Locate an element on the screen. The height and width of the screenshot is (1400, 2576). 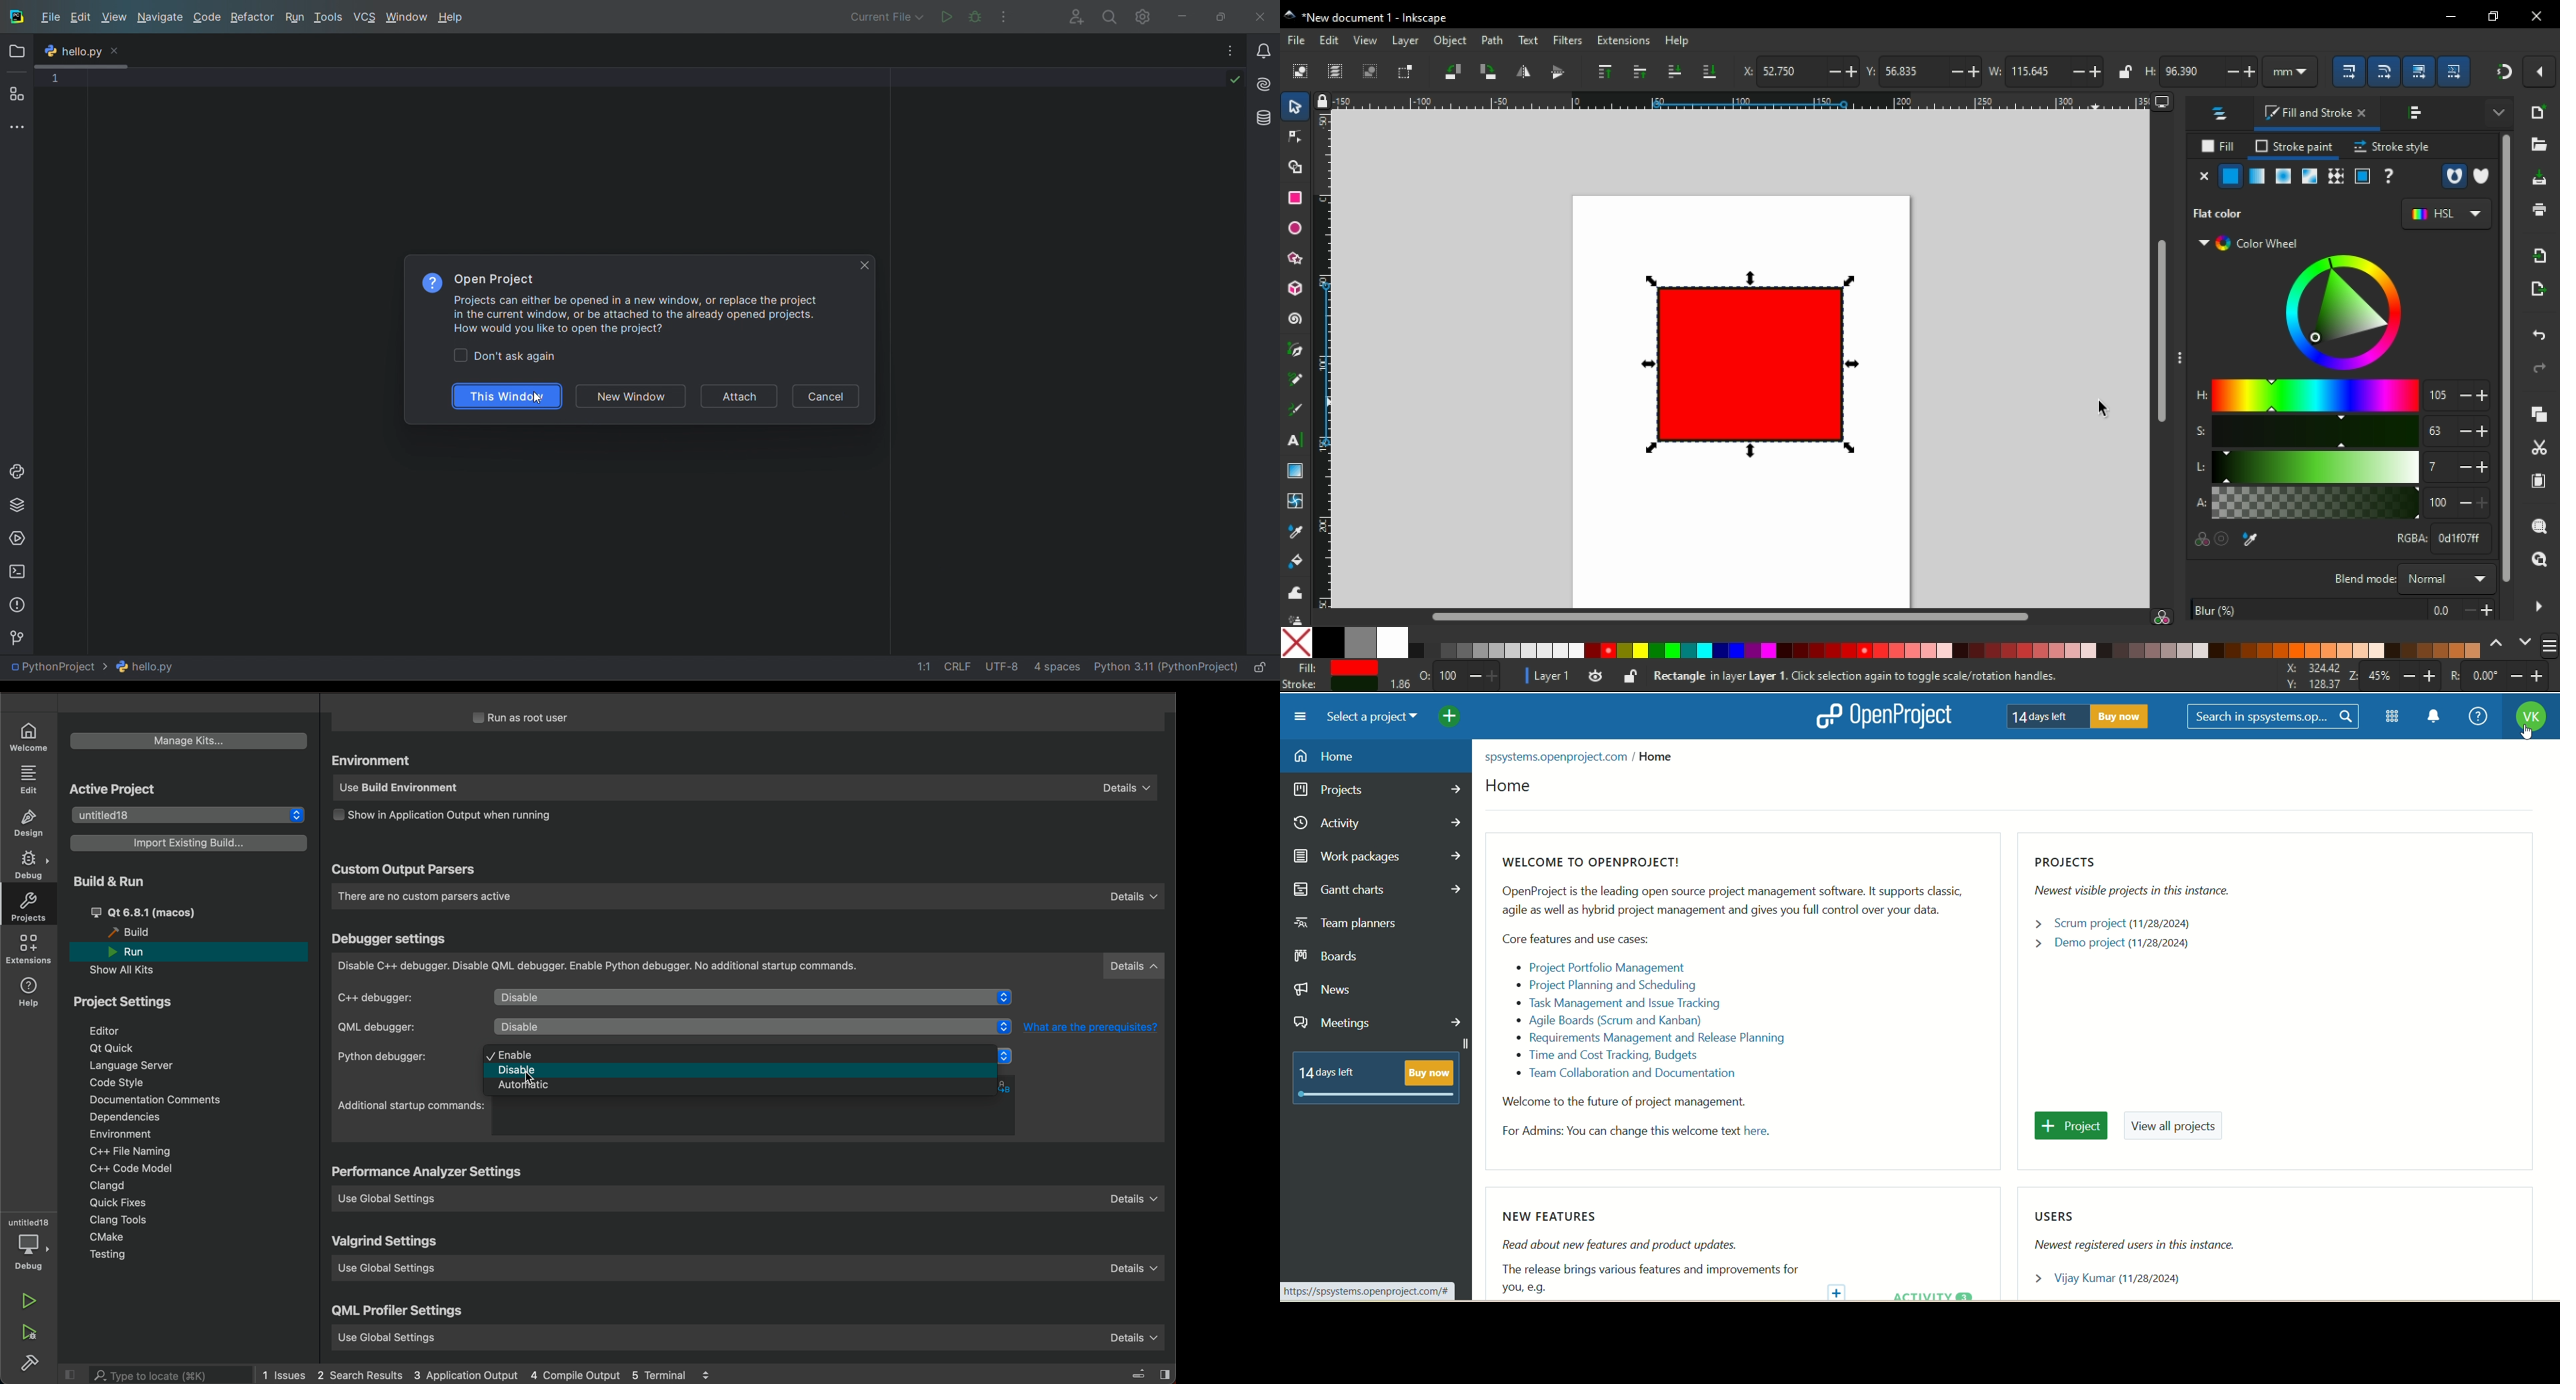
help is located at coordinates (2474, 717).